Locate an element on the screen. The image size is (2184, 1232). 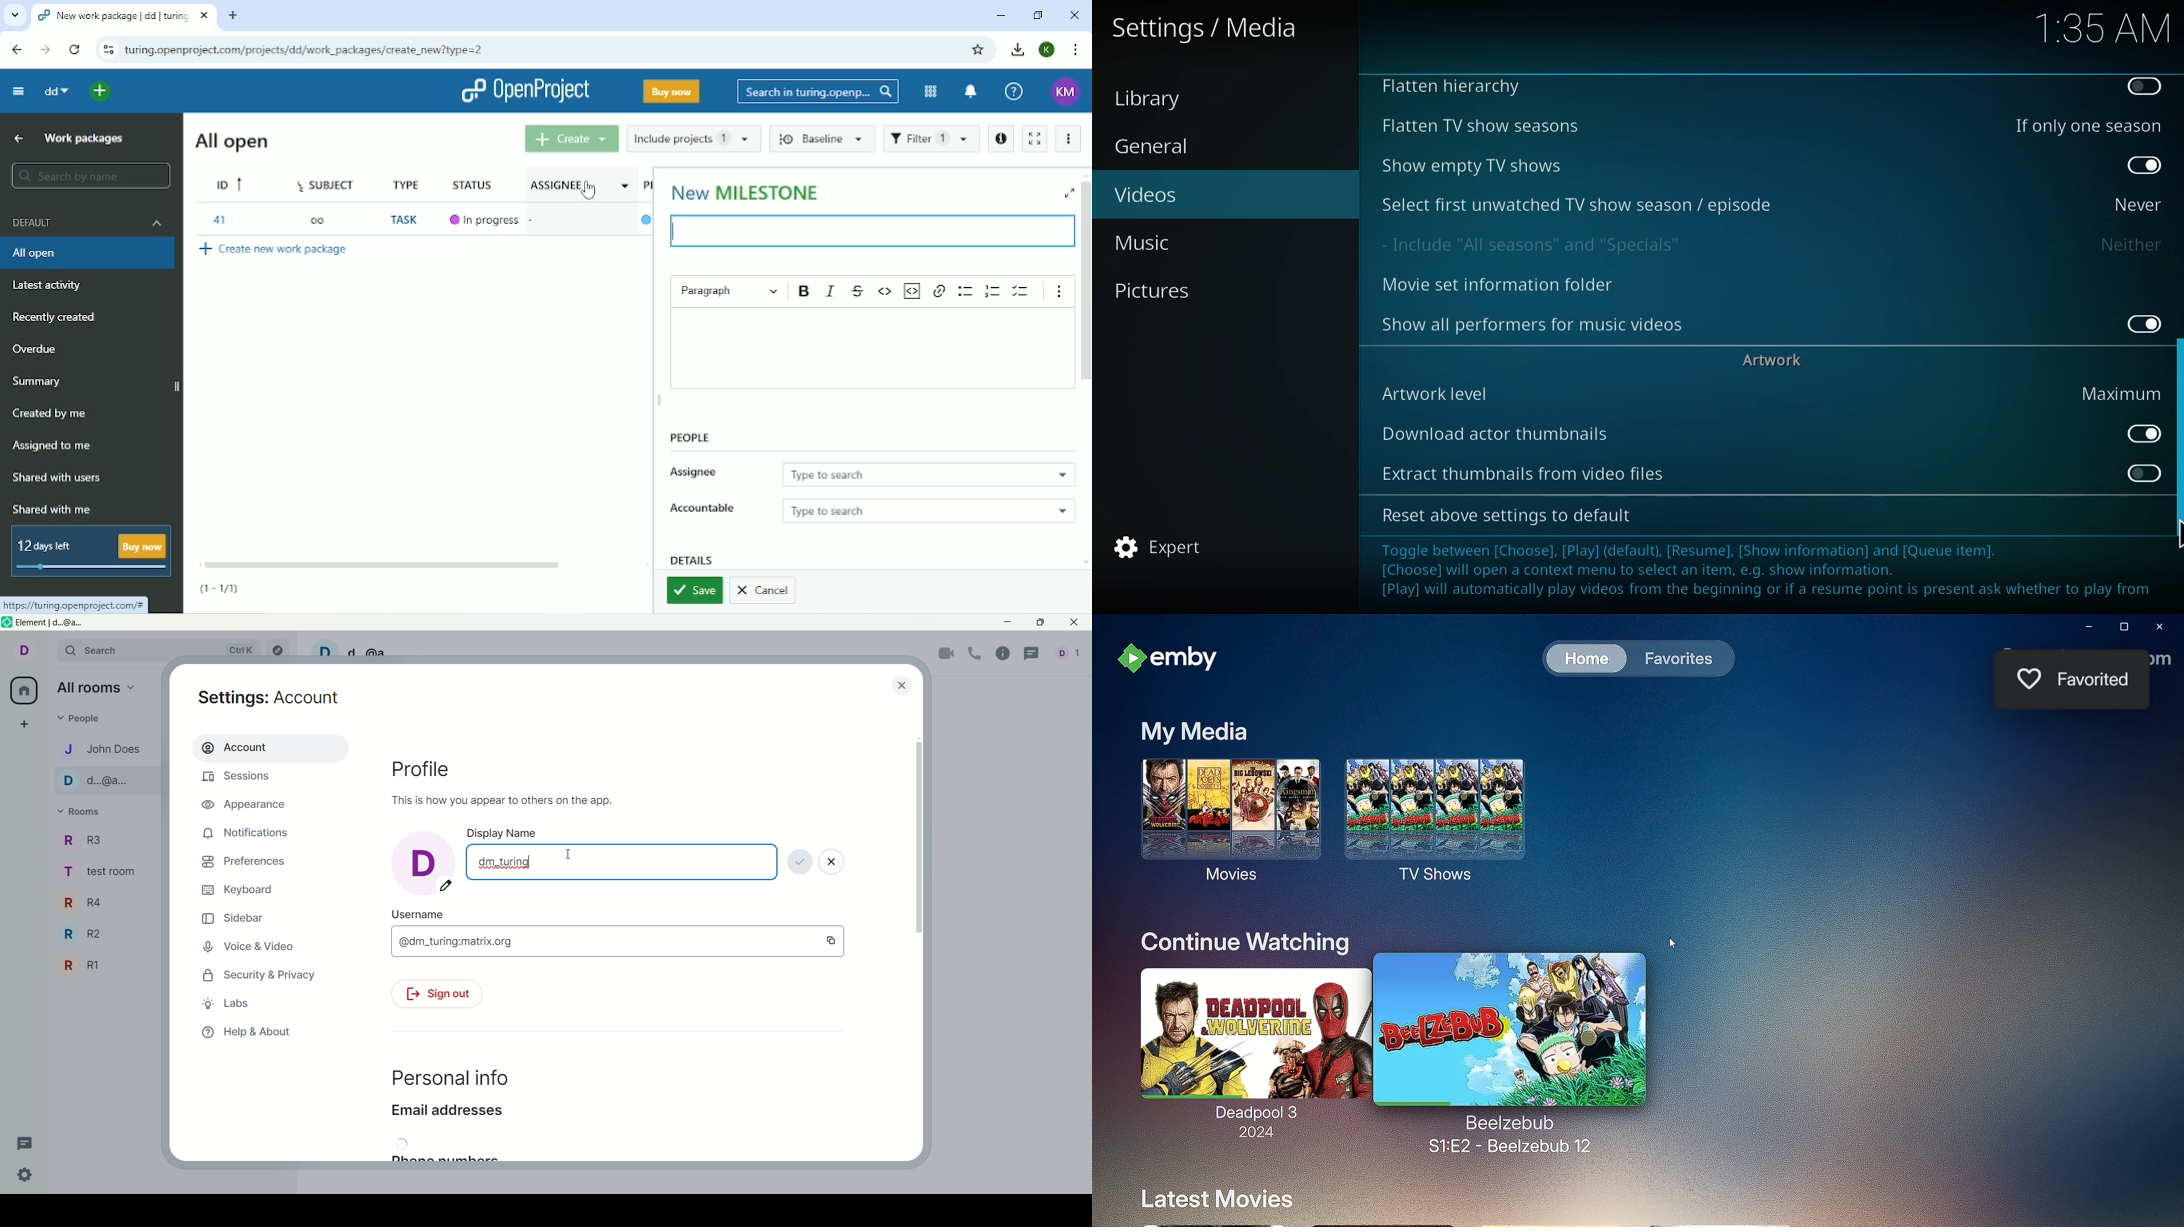
enable is located at coordinates (2141, 472).